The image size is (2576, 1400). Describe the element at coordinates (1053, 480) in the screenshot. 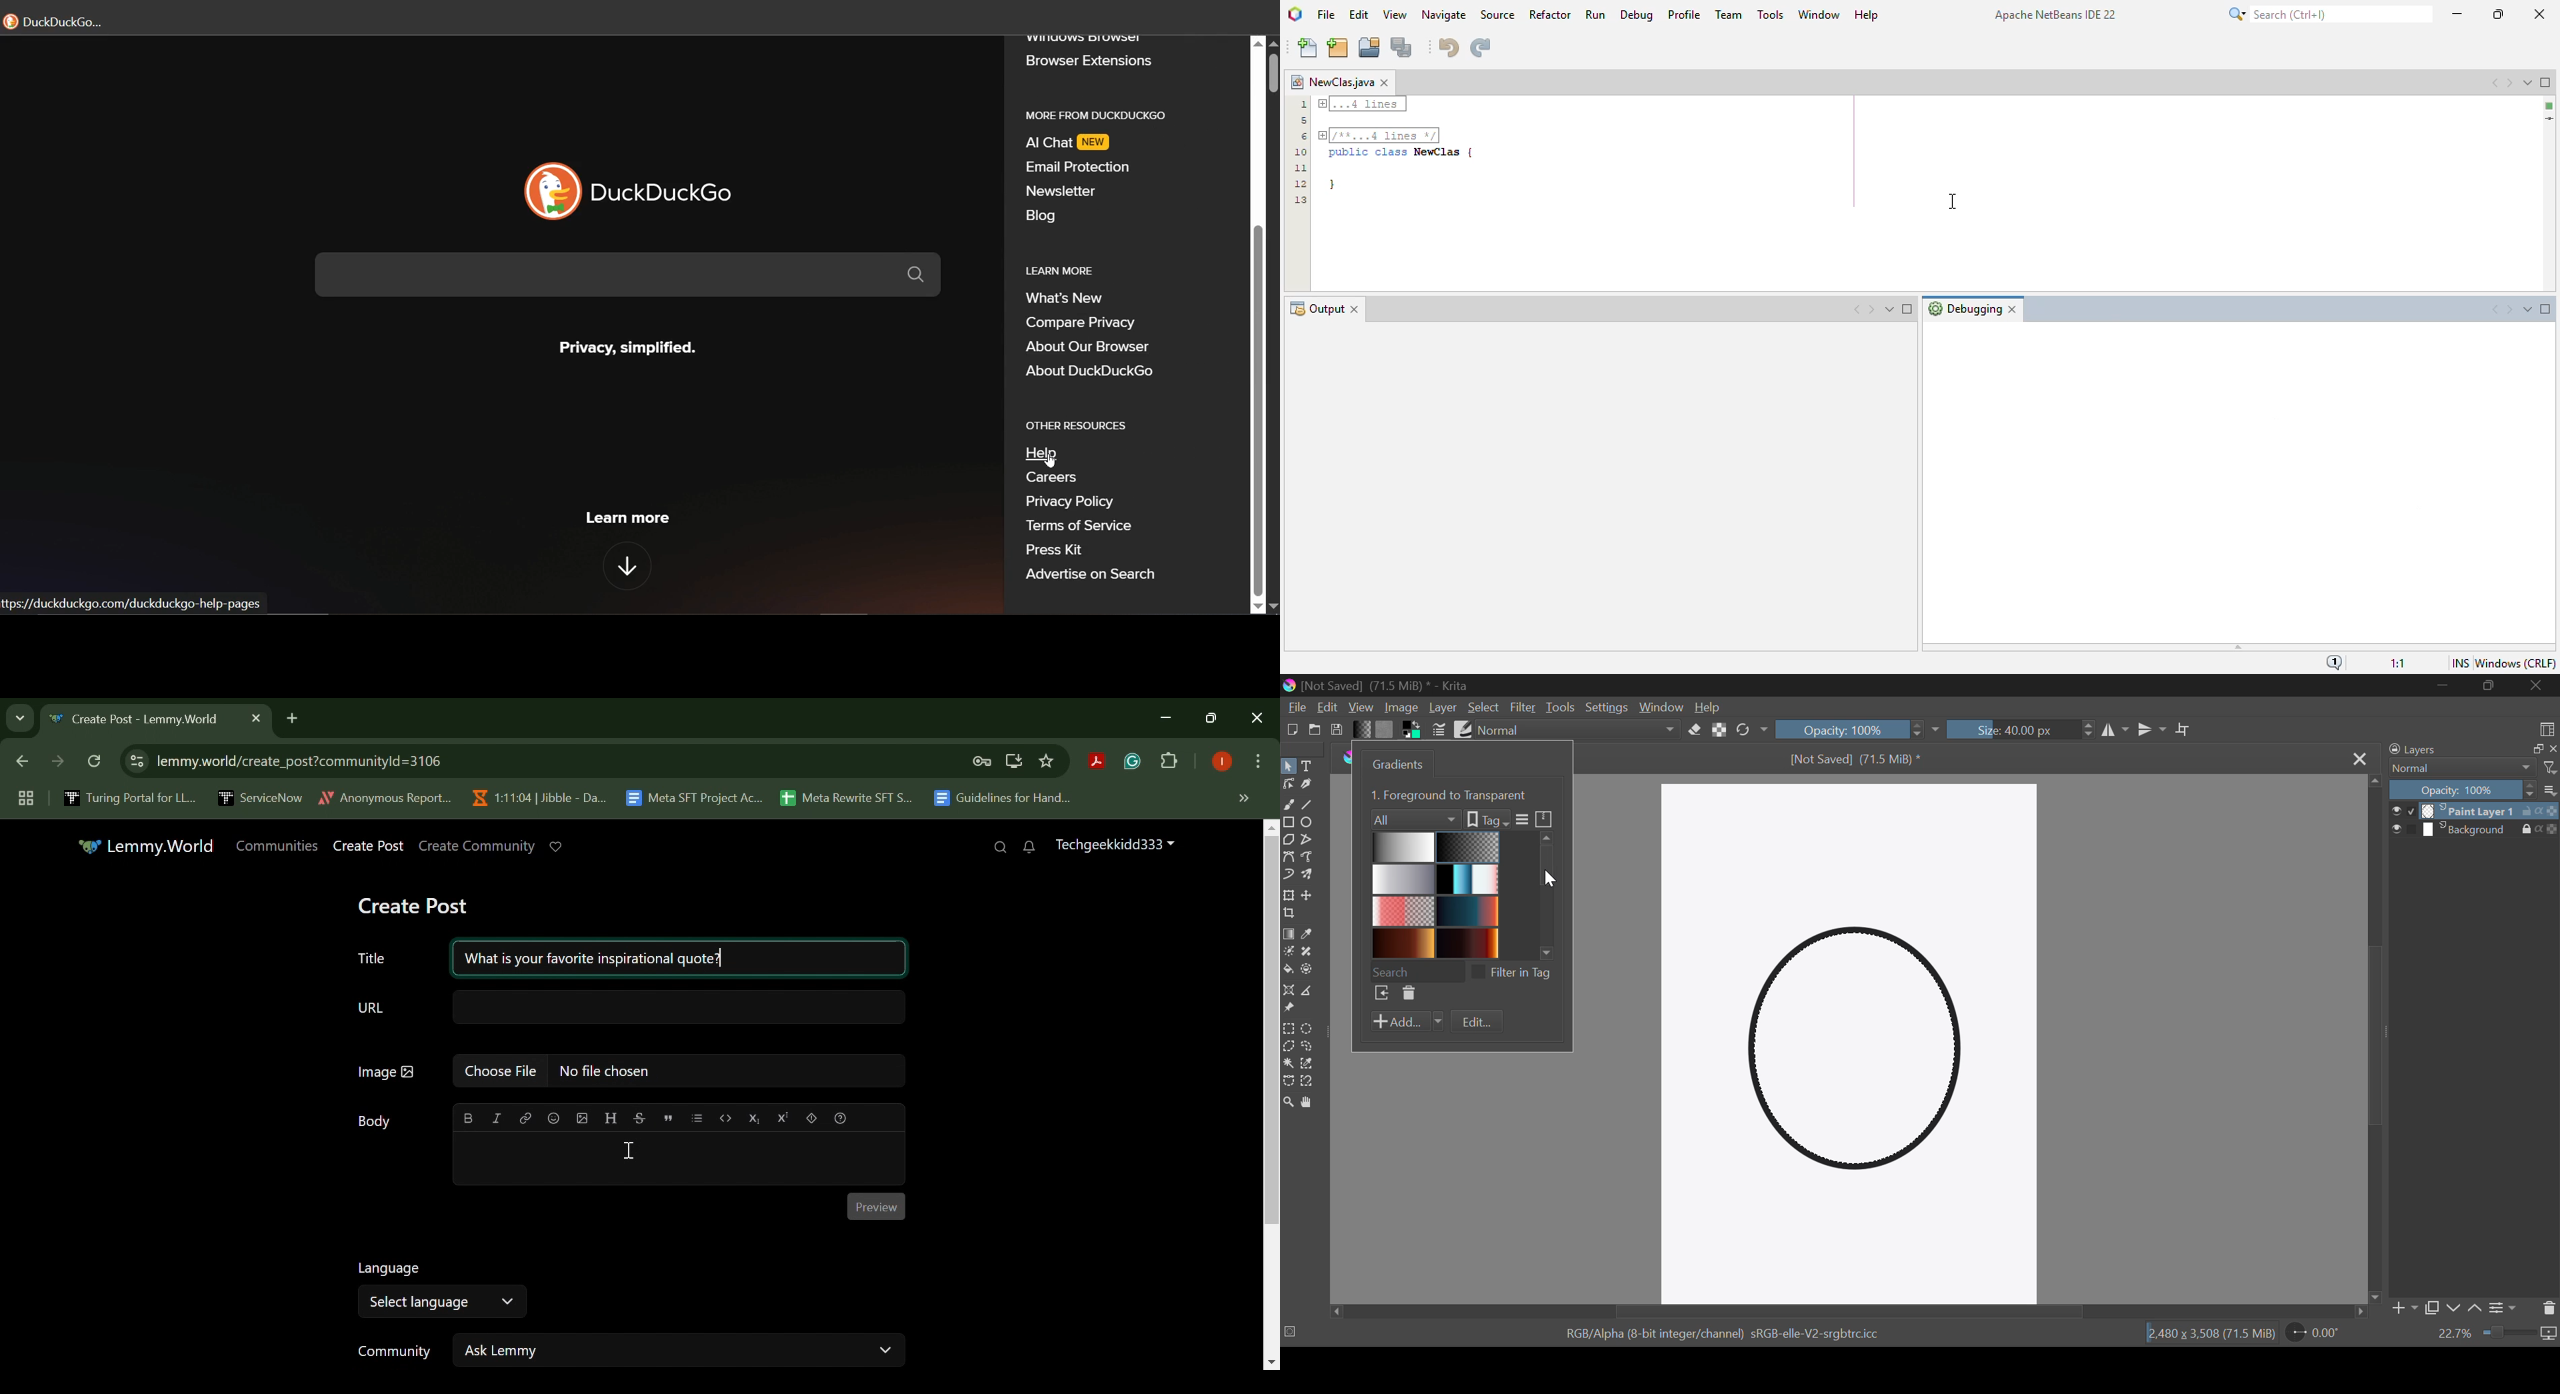

I see `Careers` at that location.